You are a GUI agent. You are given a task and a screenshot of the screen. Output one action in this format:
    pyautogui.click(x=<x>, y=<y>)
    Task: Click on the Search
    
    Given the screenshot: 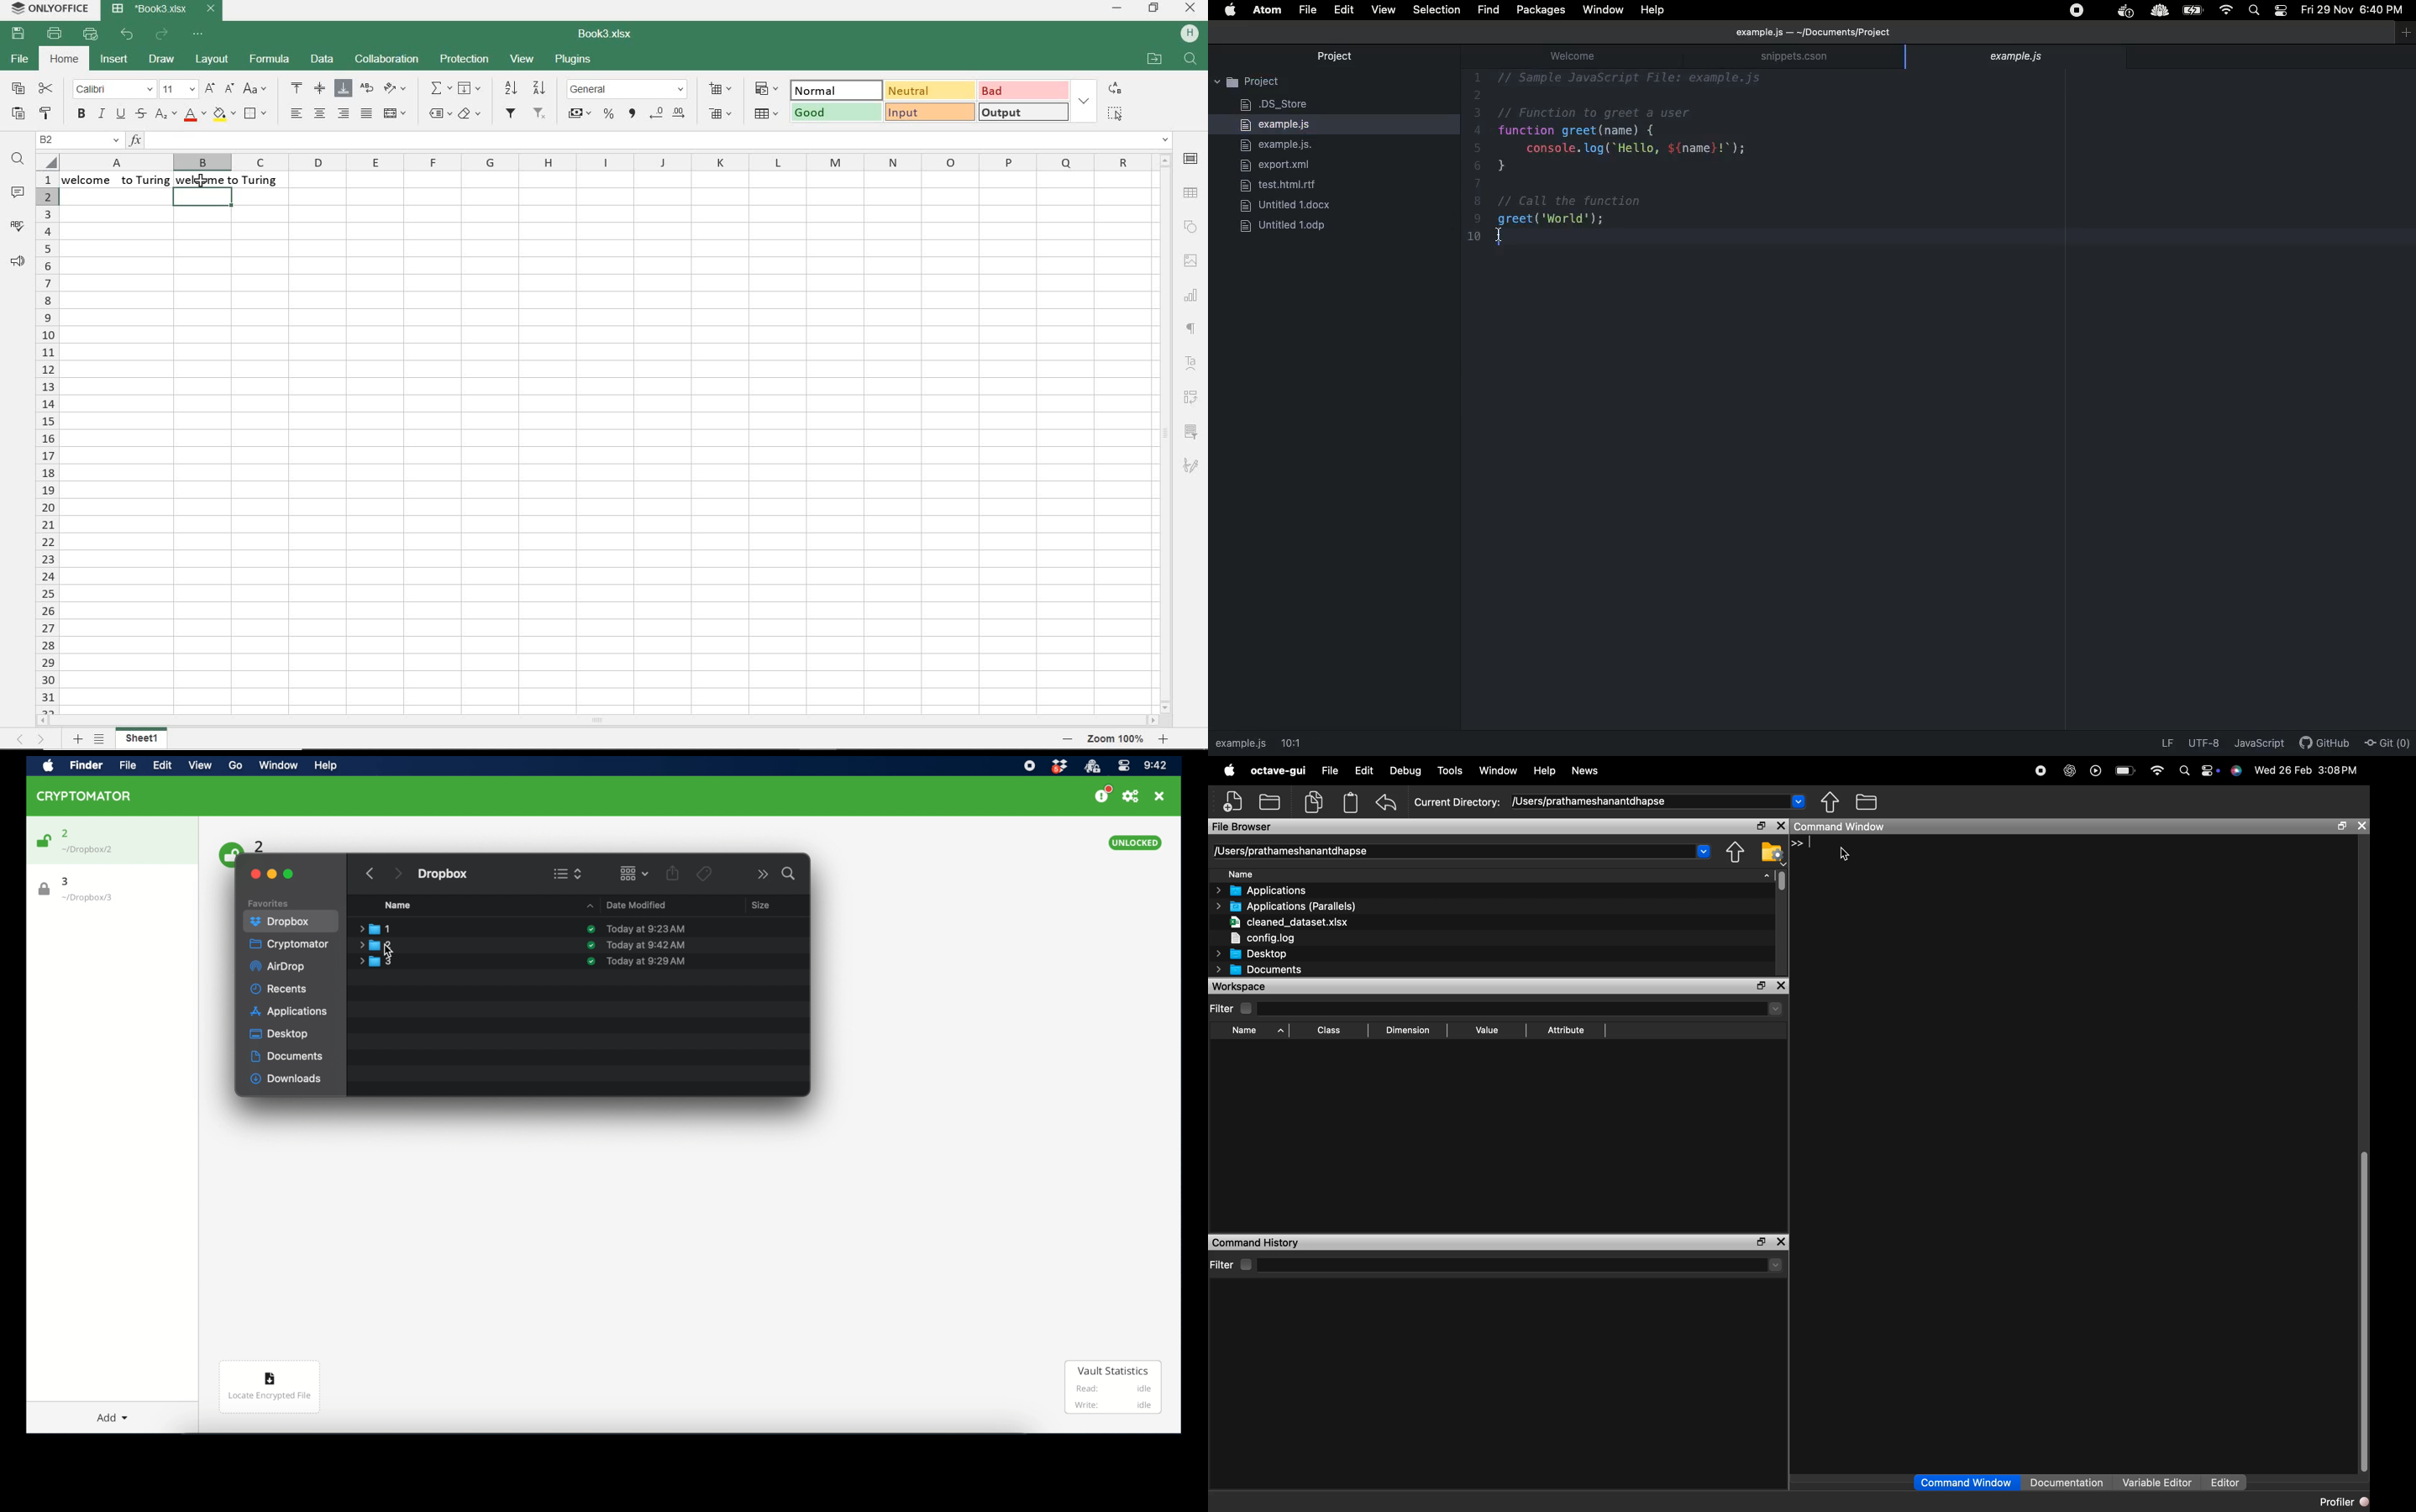 What is the action you would take?
    pyautogui.click(x=2256, y=10)
    